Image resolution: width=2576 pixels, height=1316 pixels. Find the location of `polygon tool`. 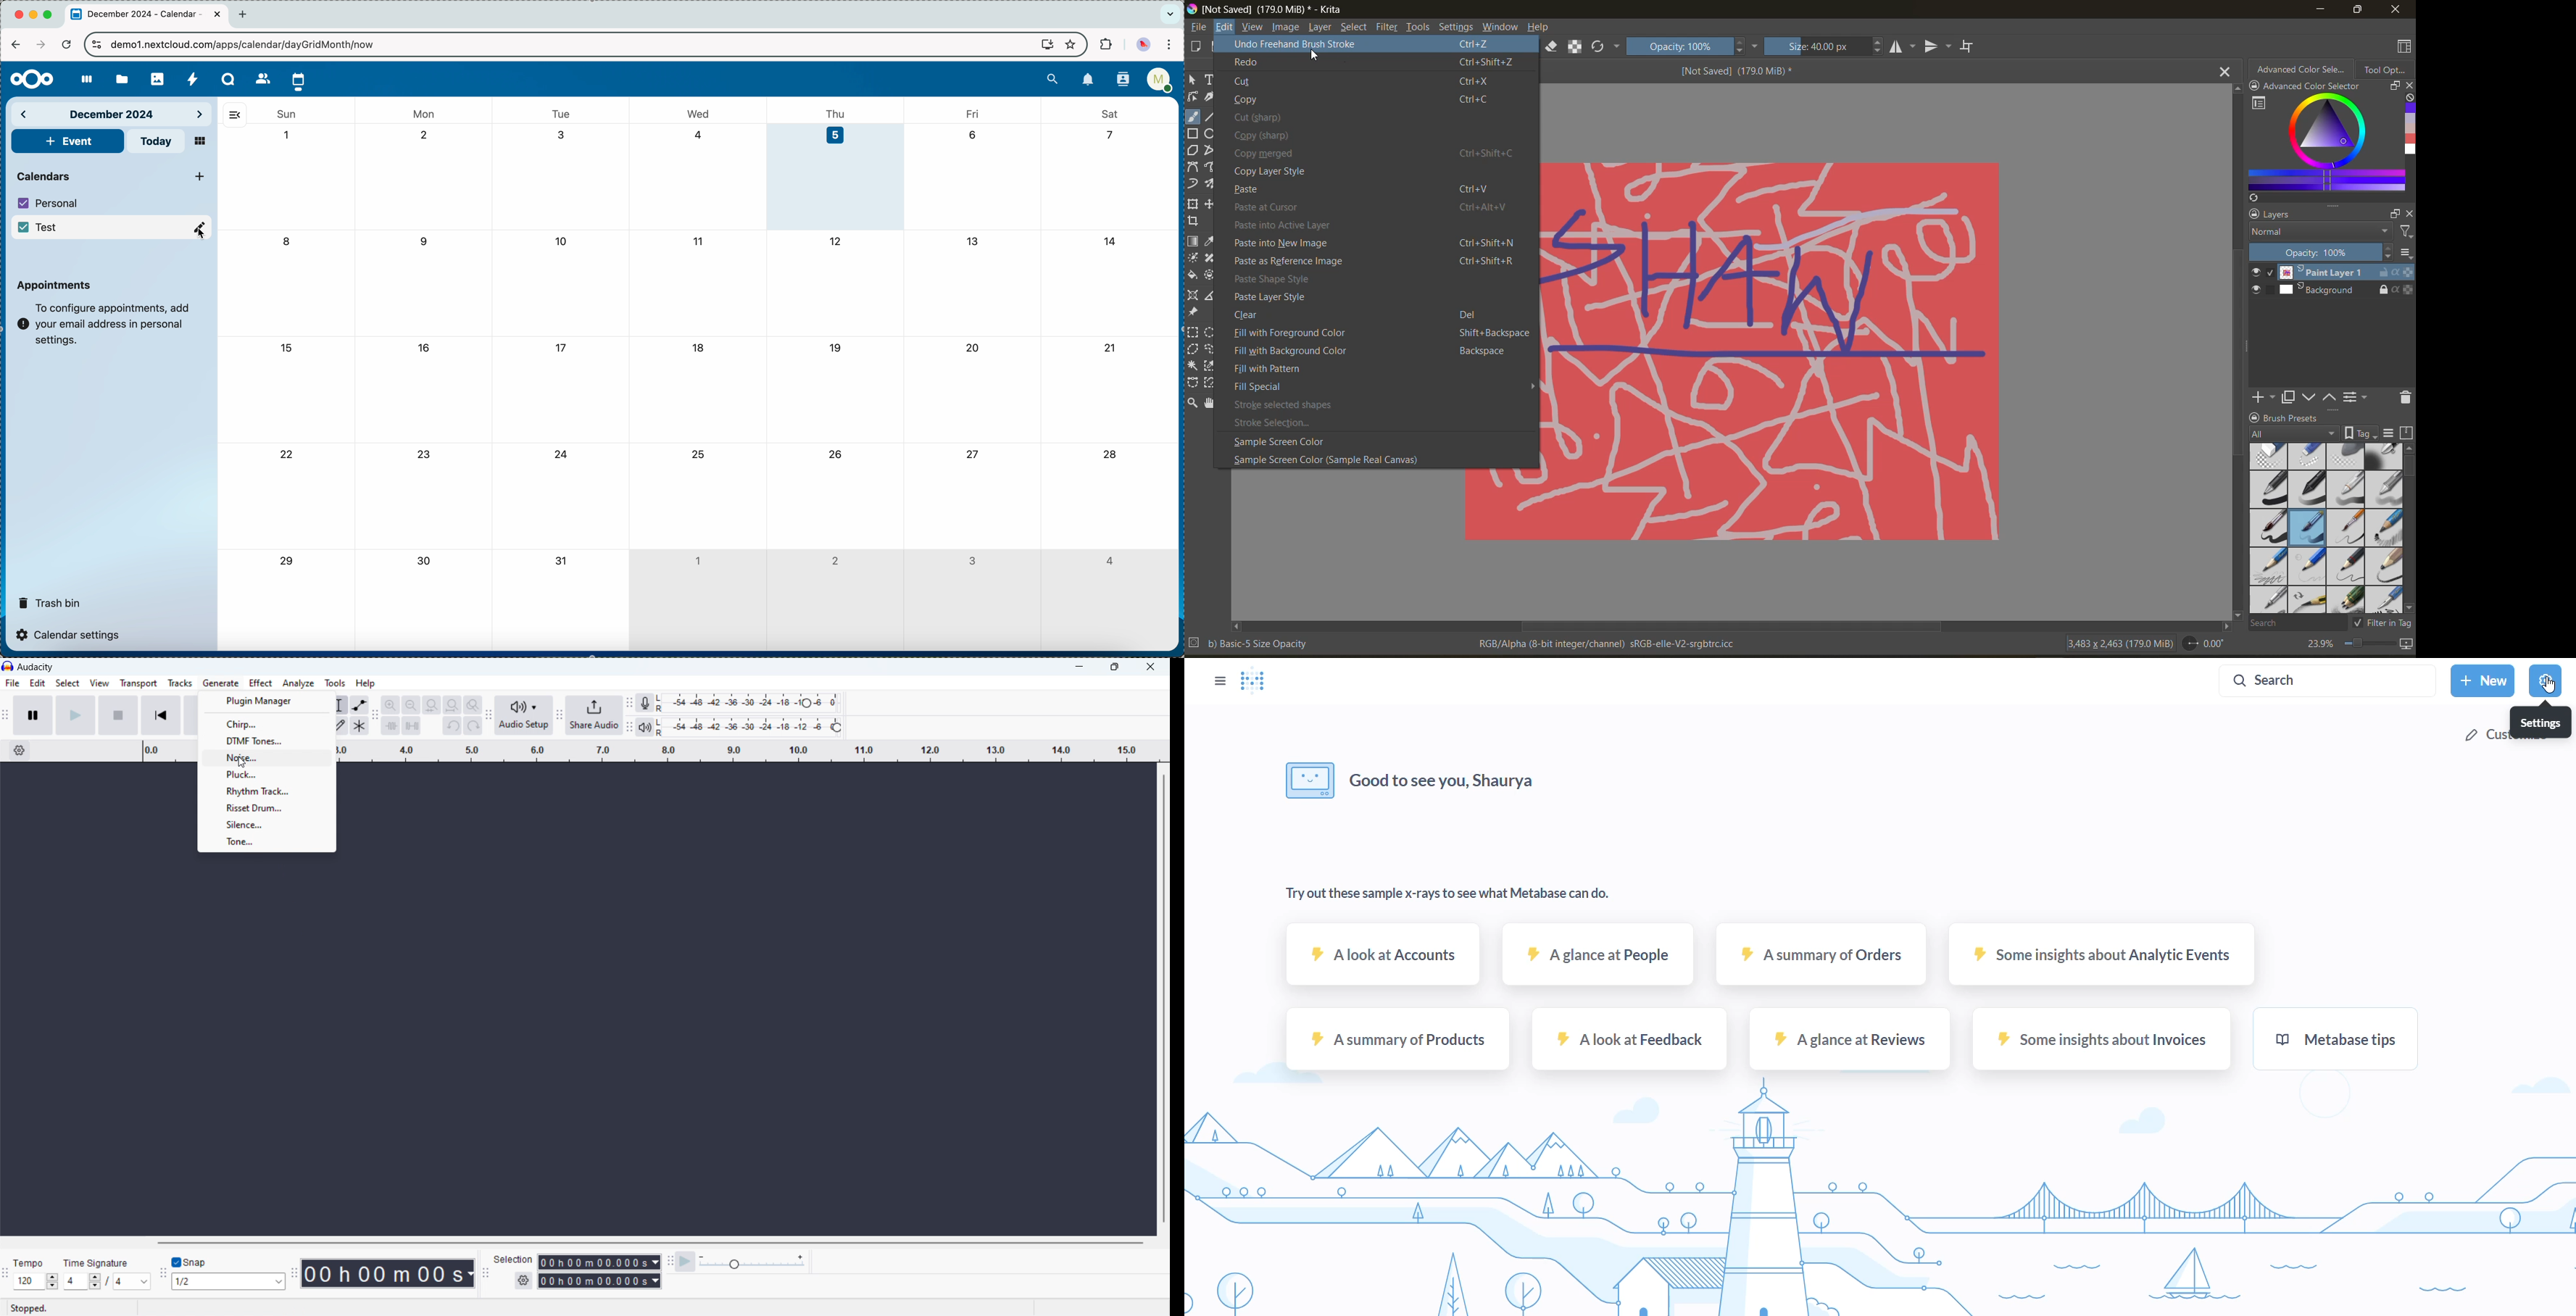

polygon tool is located at coordinates (1193, 149).